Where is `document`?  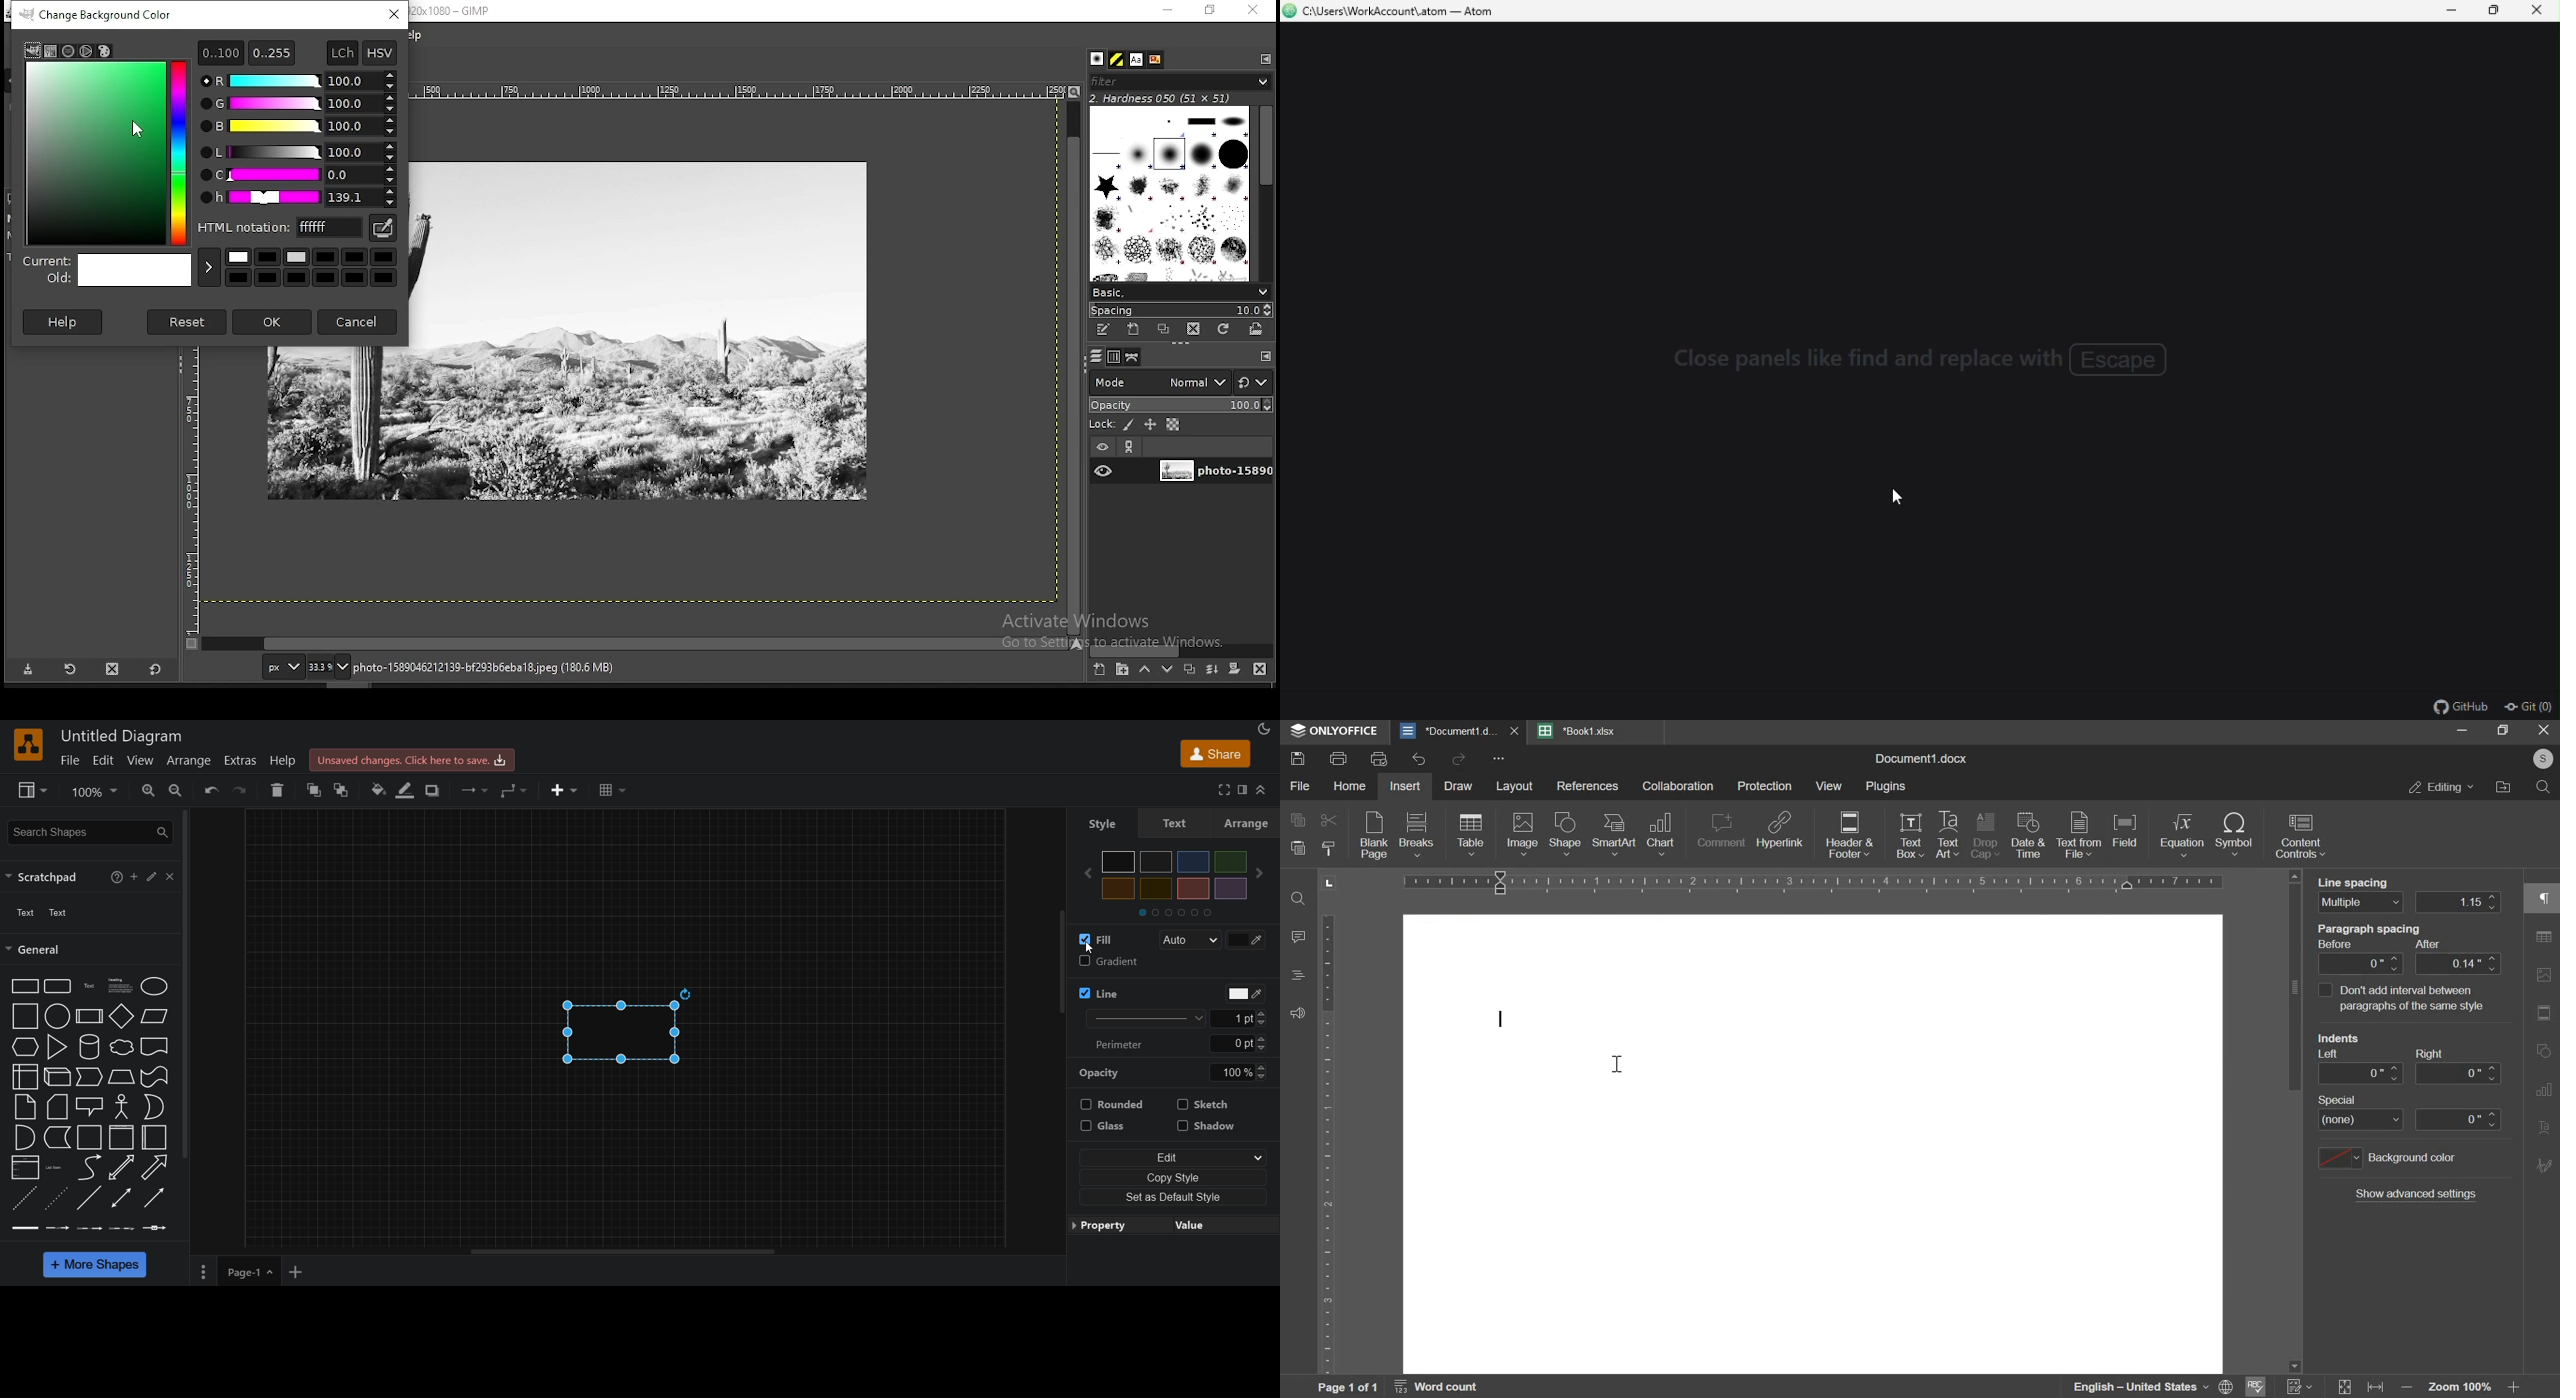
document is located at coordinates (1460, 730).